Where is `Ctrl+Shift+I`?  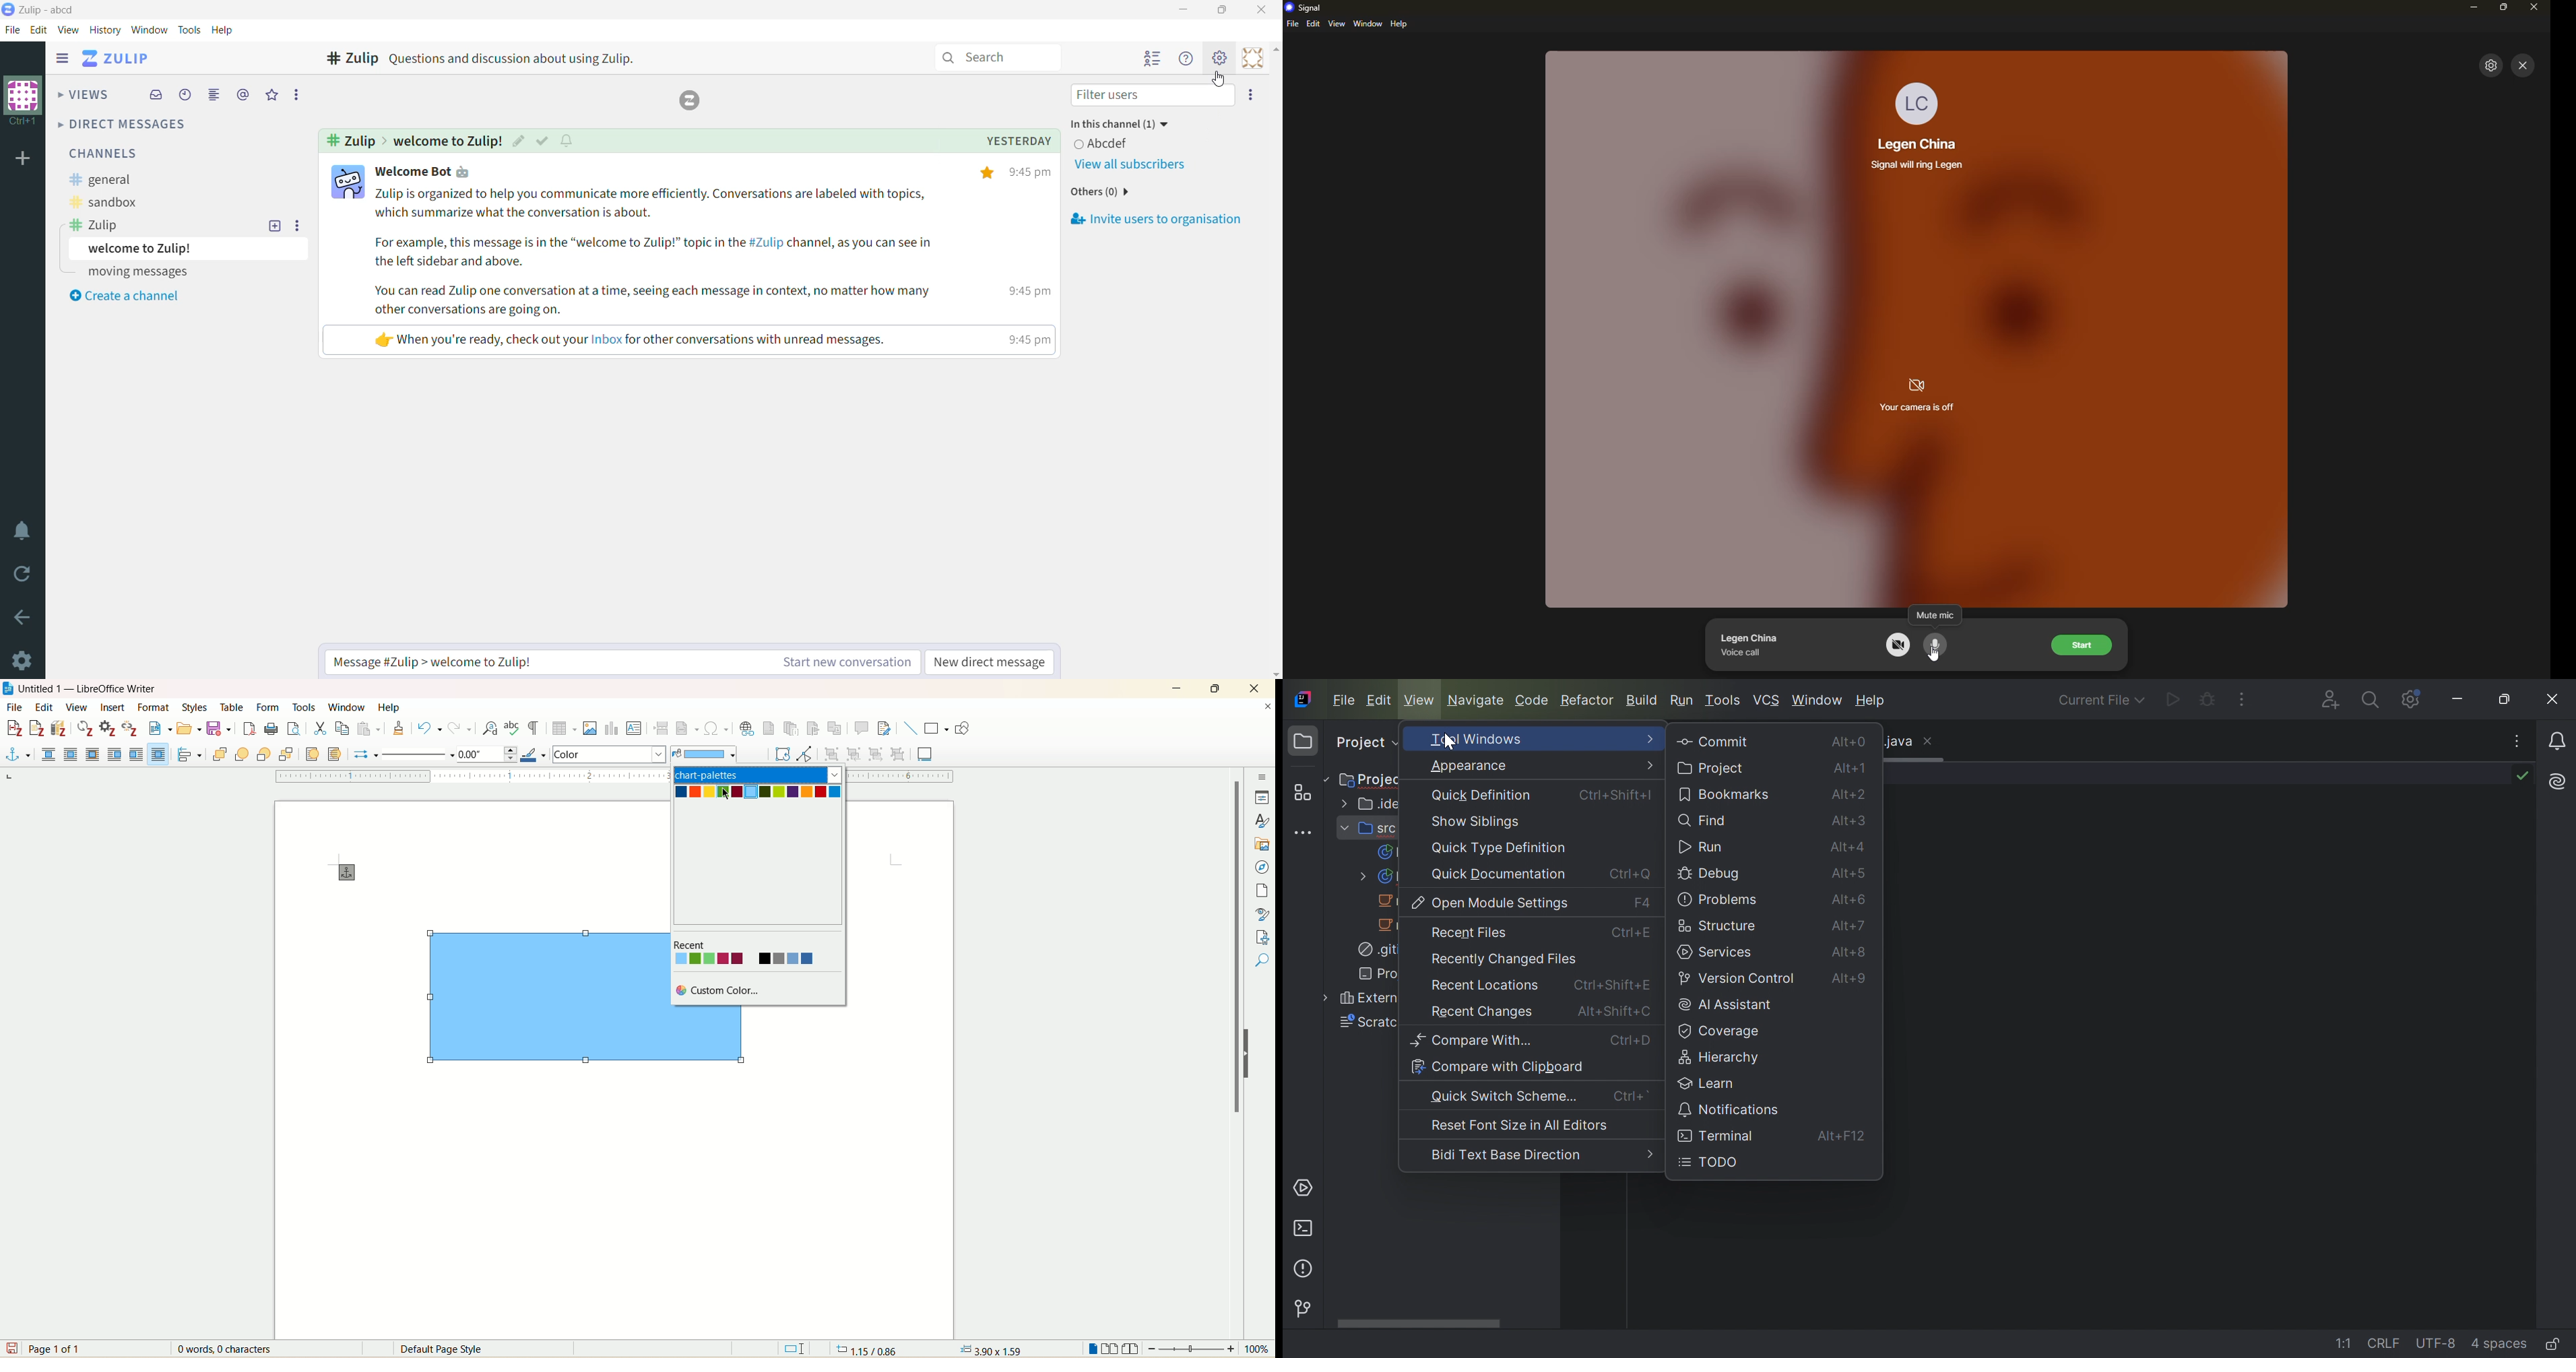
Ctrl+Shift+I is located at coordinates (1615, 796).